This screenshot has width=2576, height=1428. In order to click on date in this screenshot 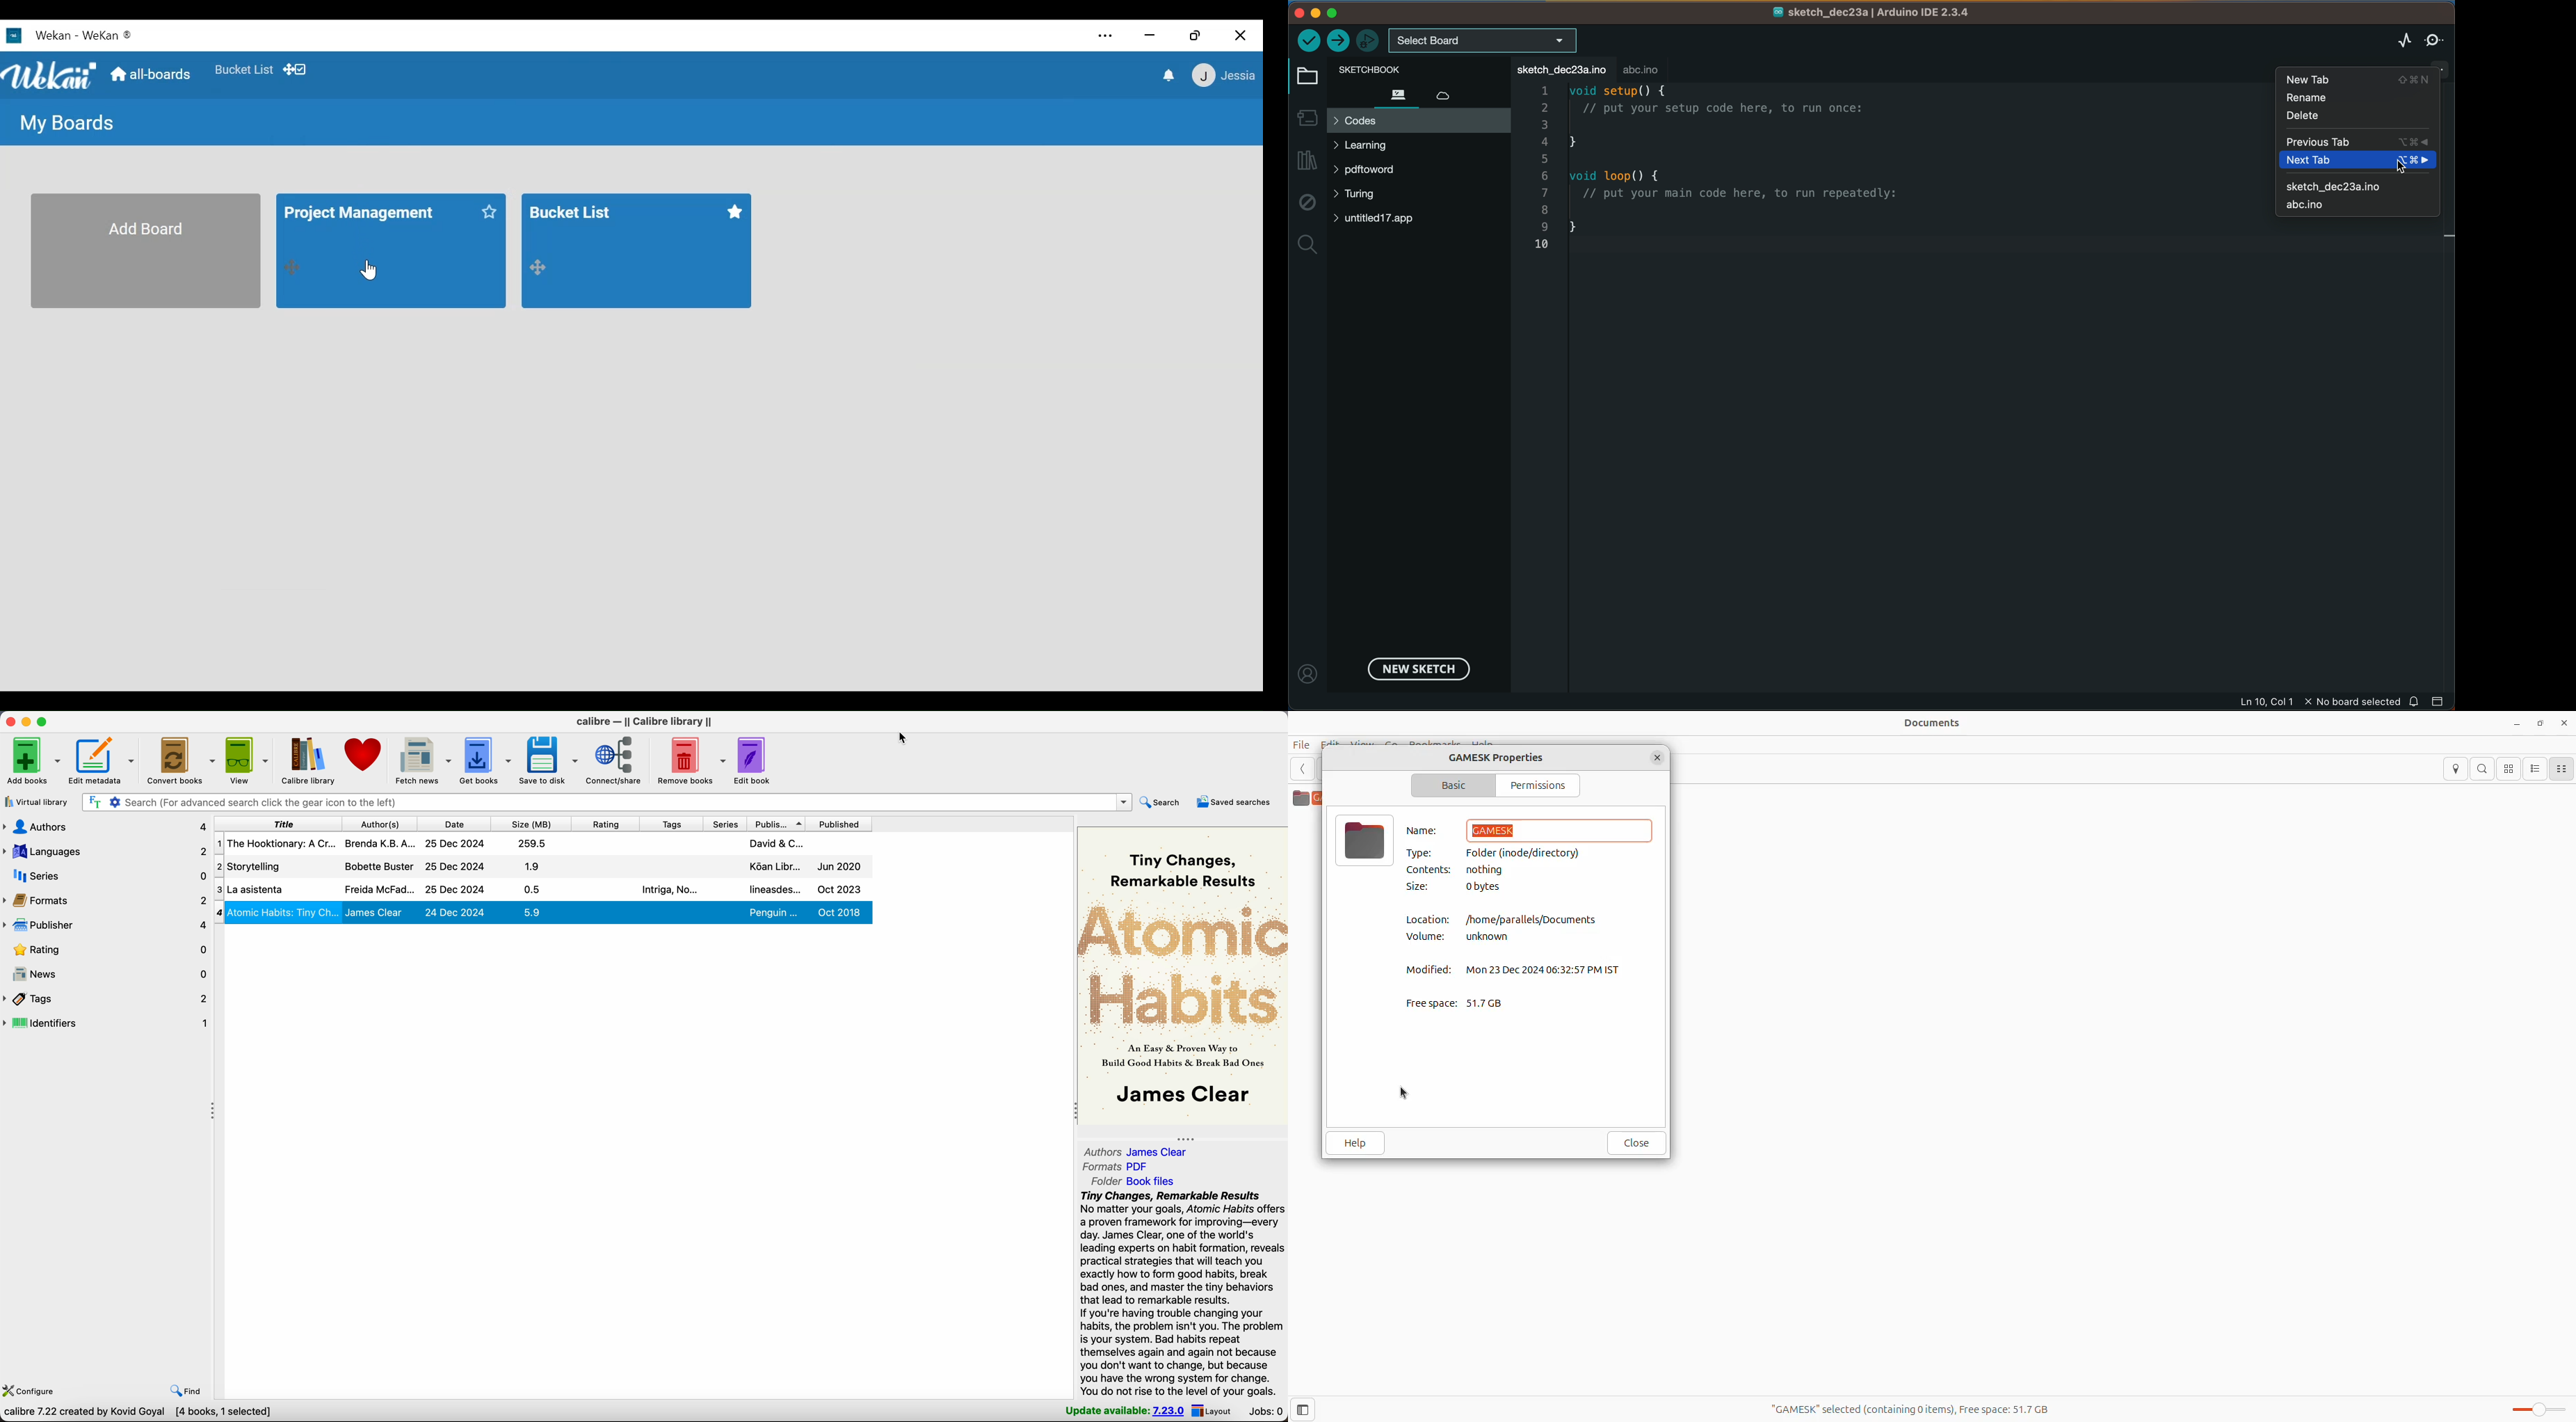, I will do `click(455, 824)`.